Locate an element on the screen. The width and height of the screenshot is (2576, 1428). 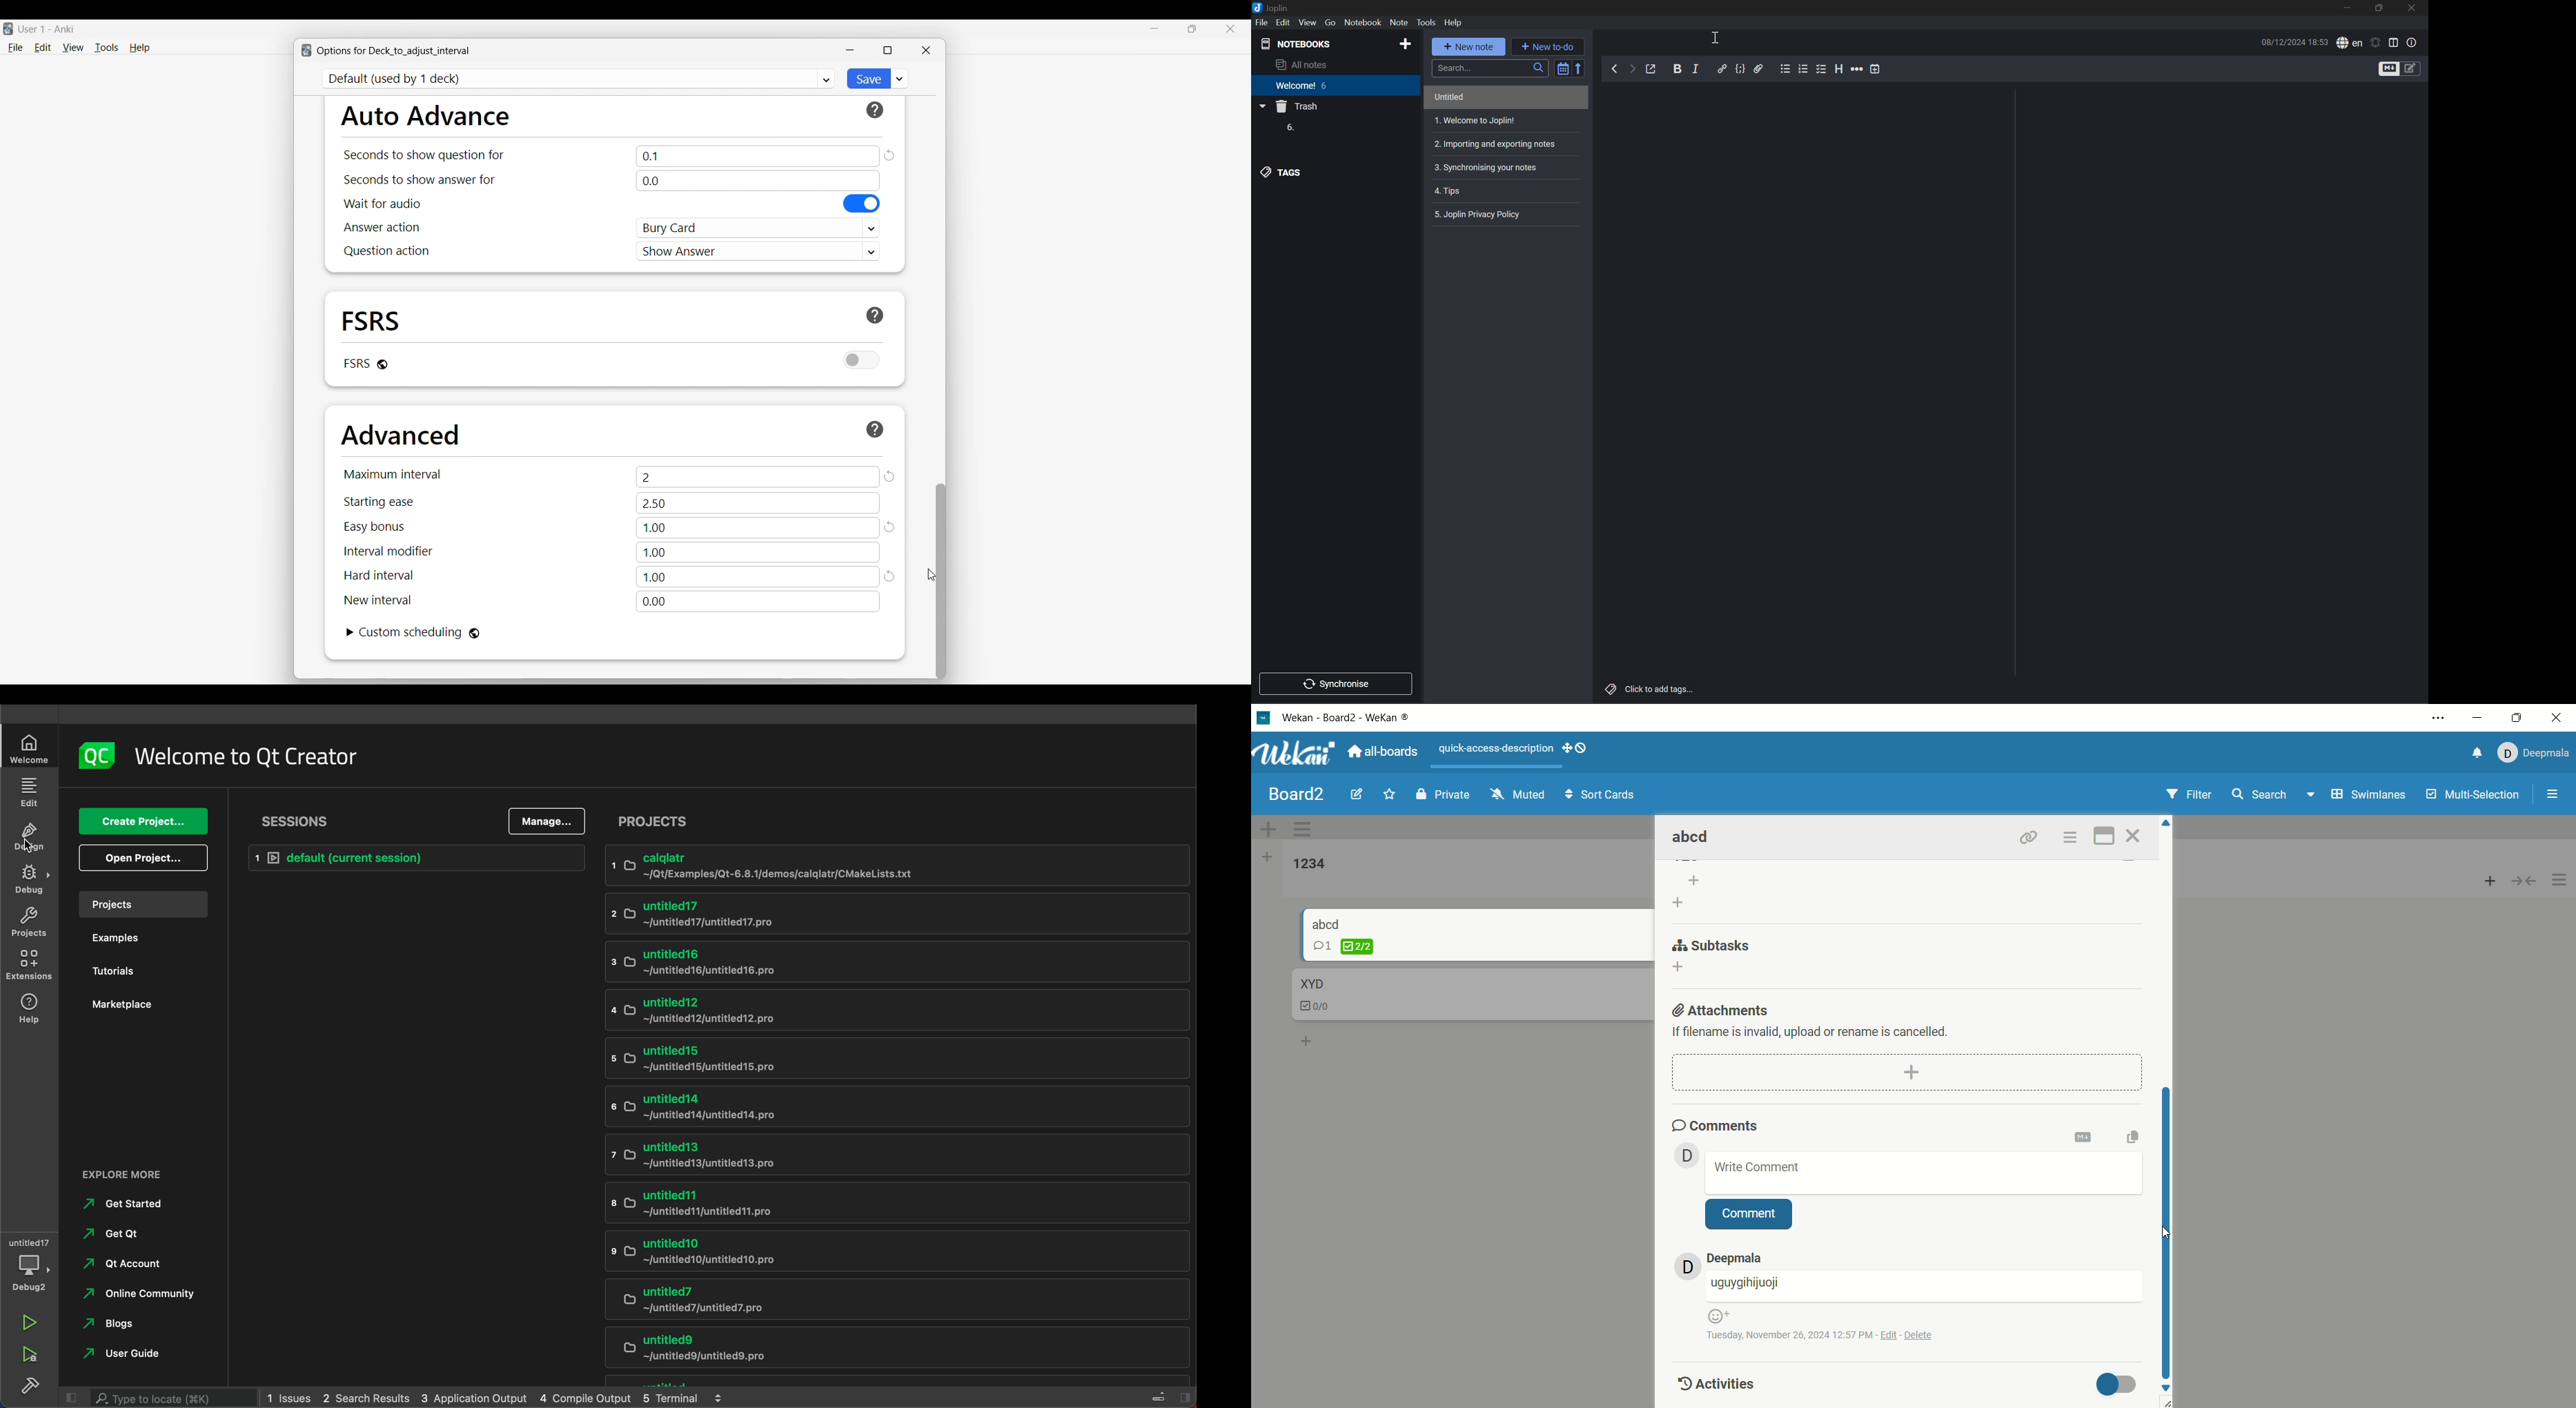
Bullet list is located at coordinates (1786, 67).